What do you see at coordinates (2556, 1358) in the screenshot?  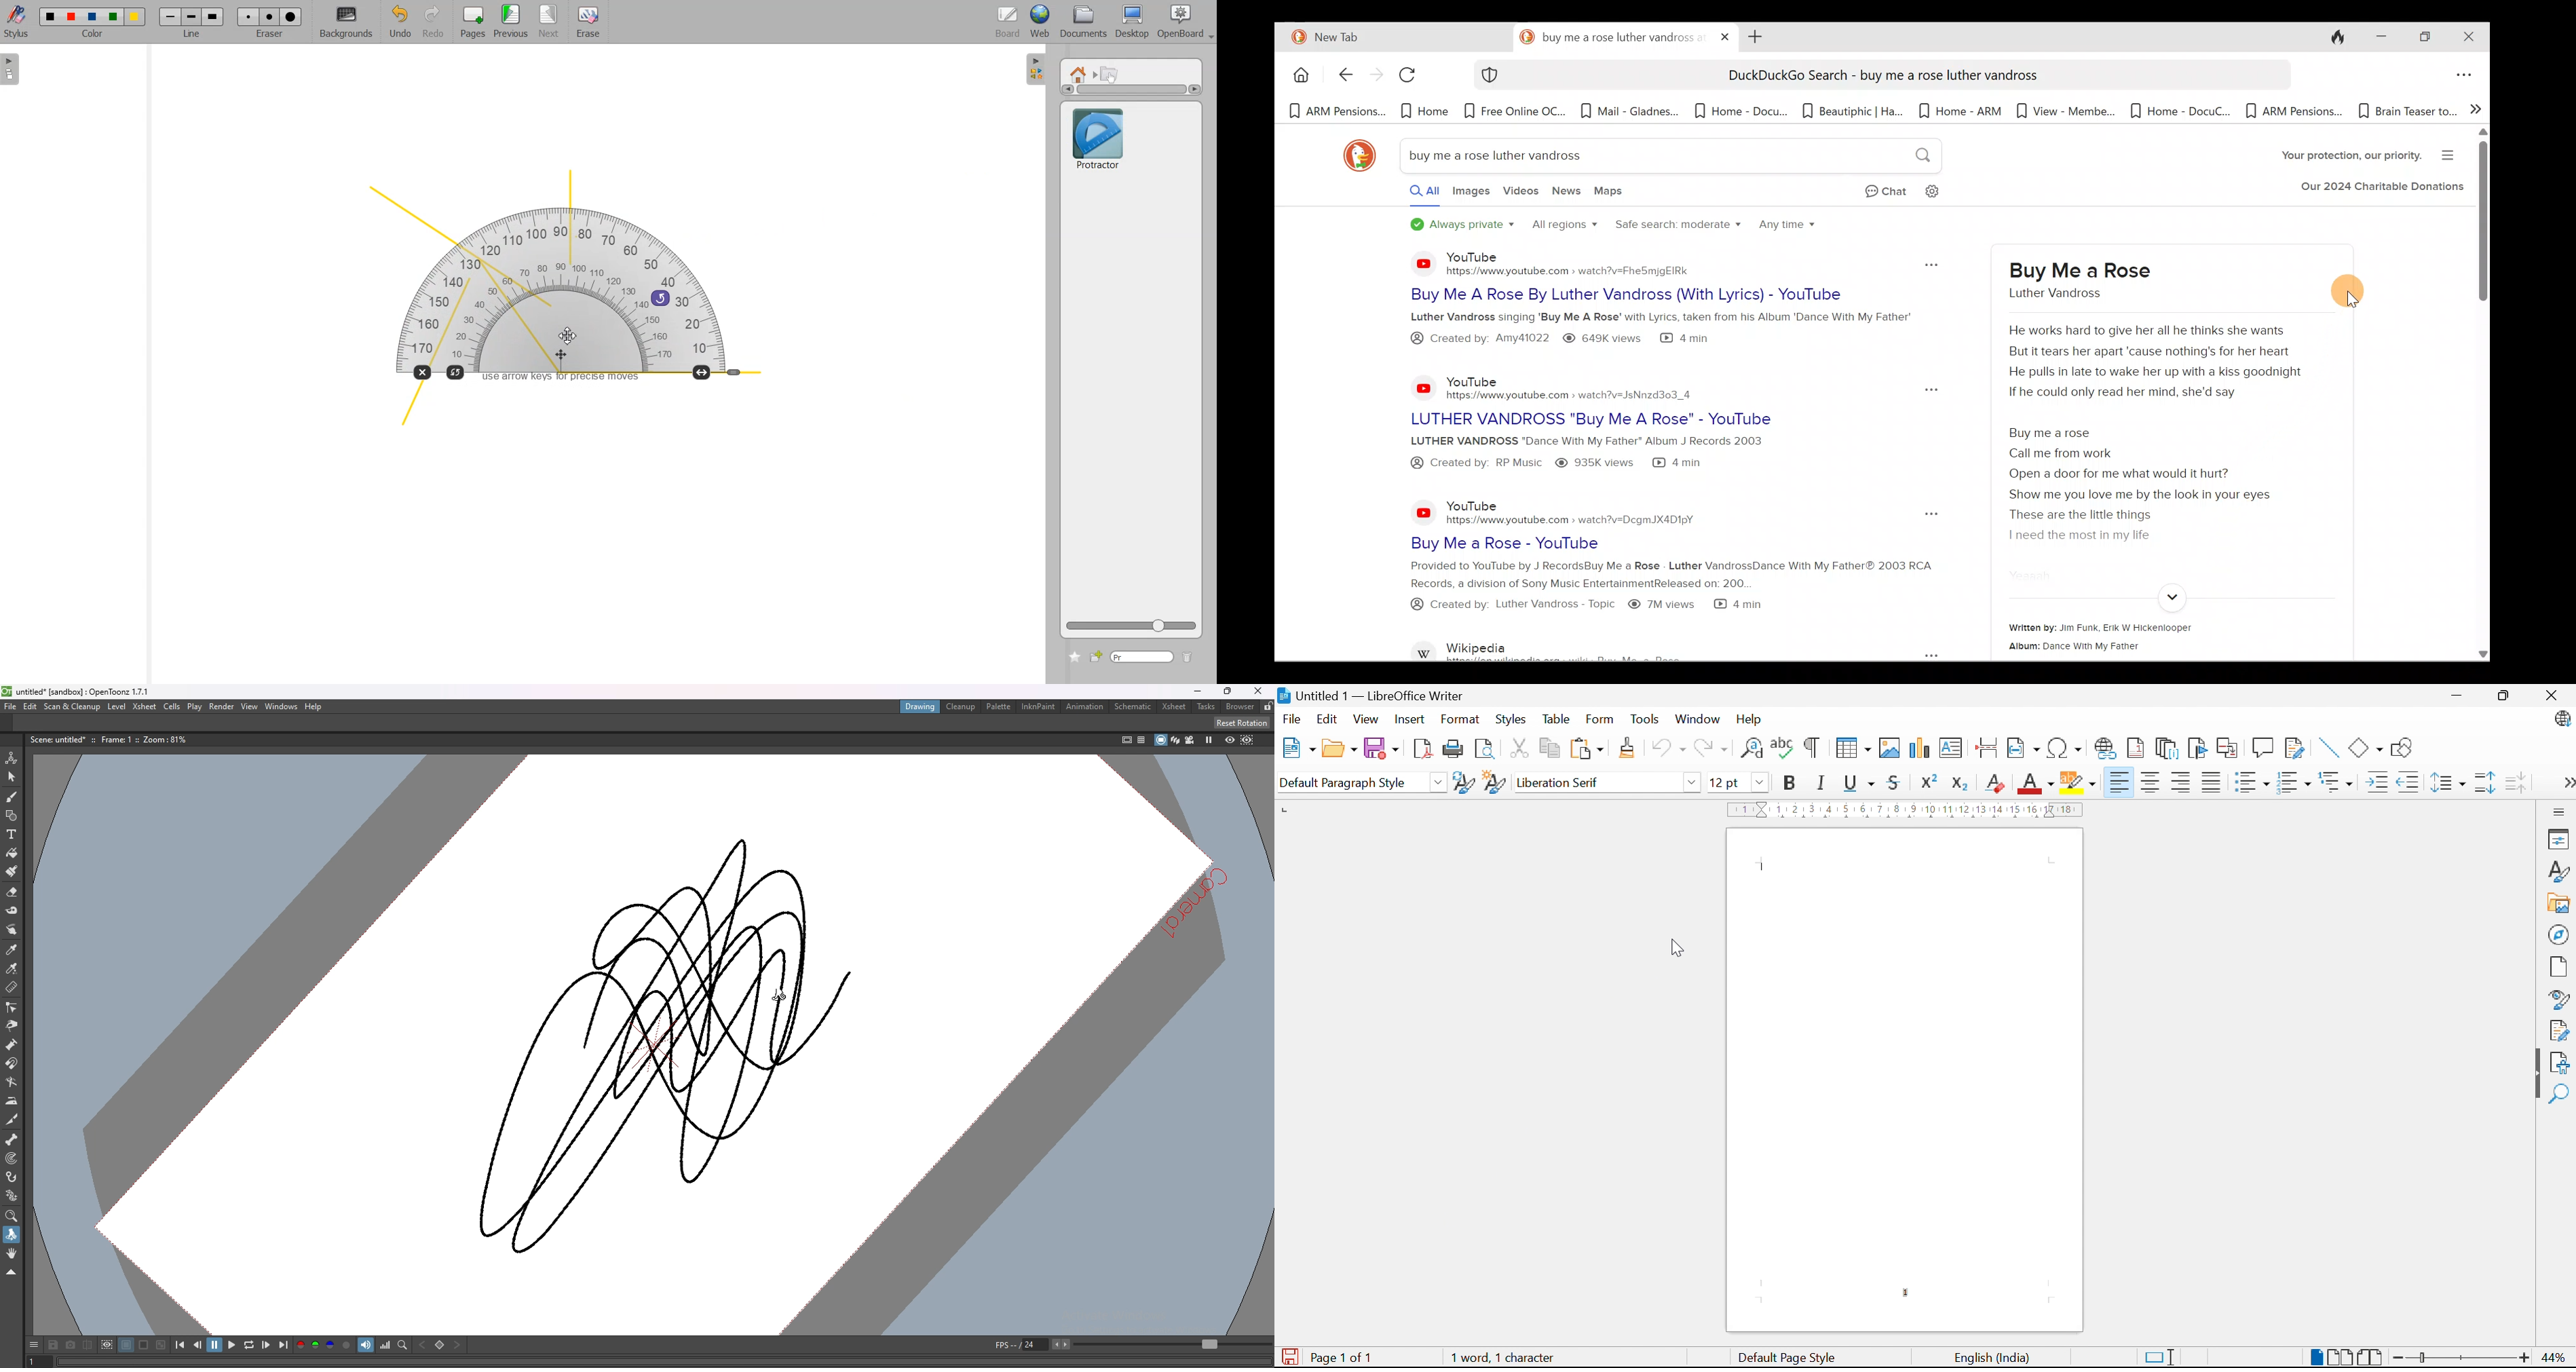 I see `44%` at bounding box center [2556, 1358].